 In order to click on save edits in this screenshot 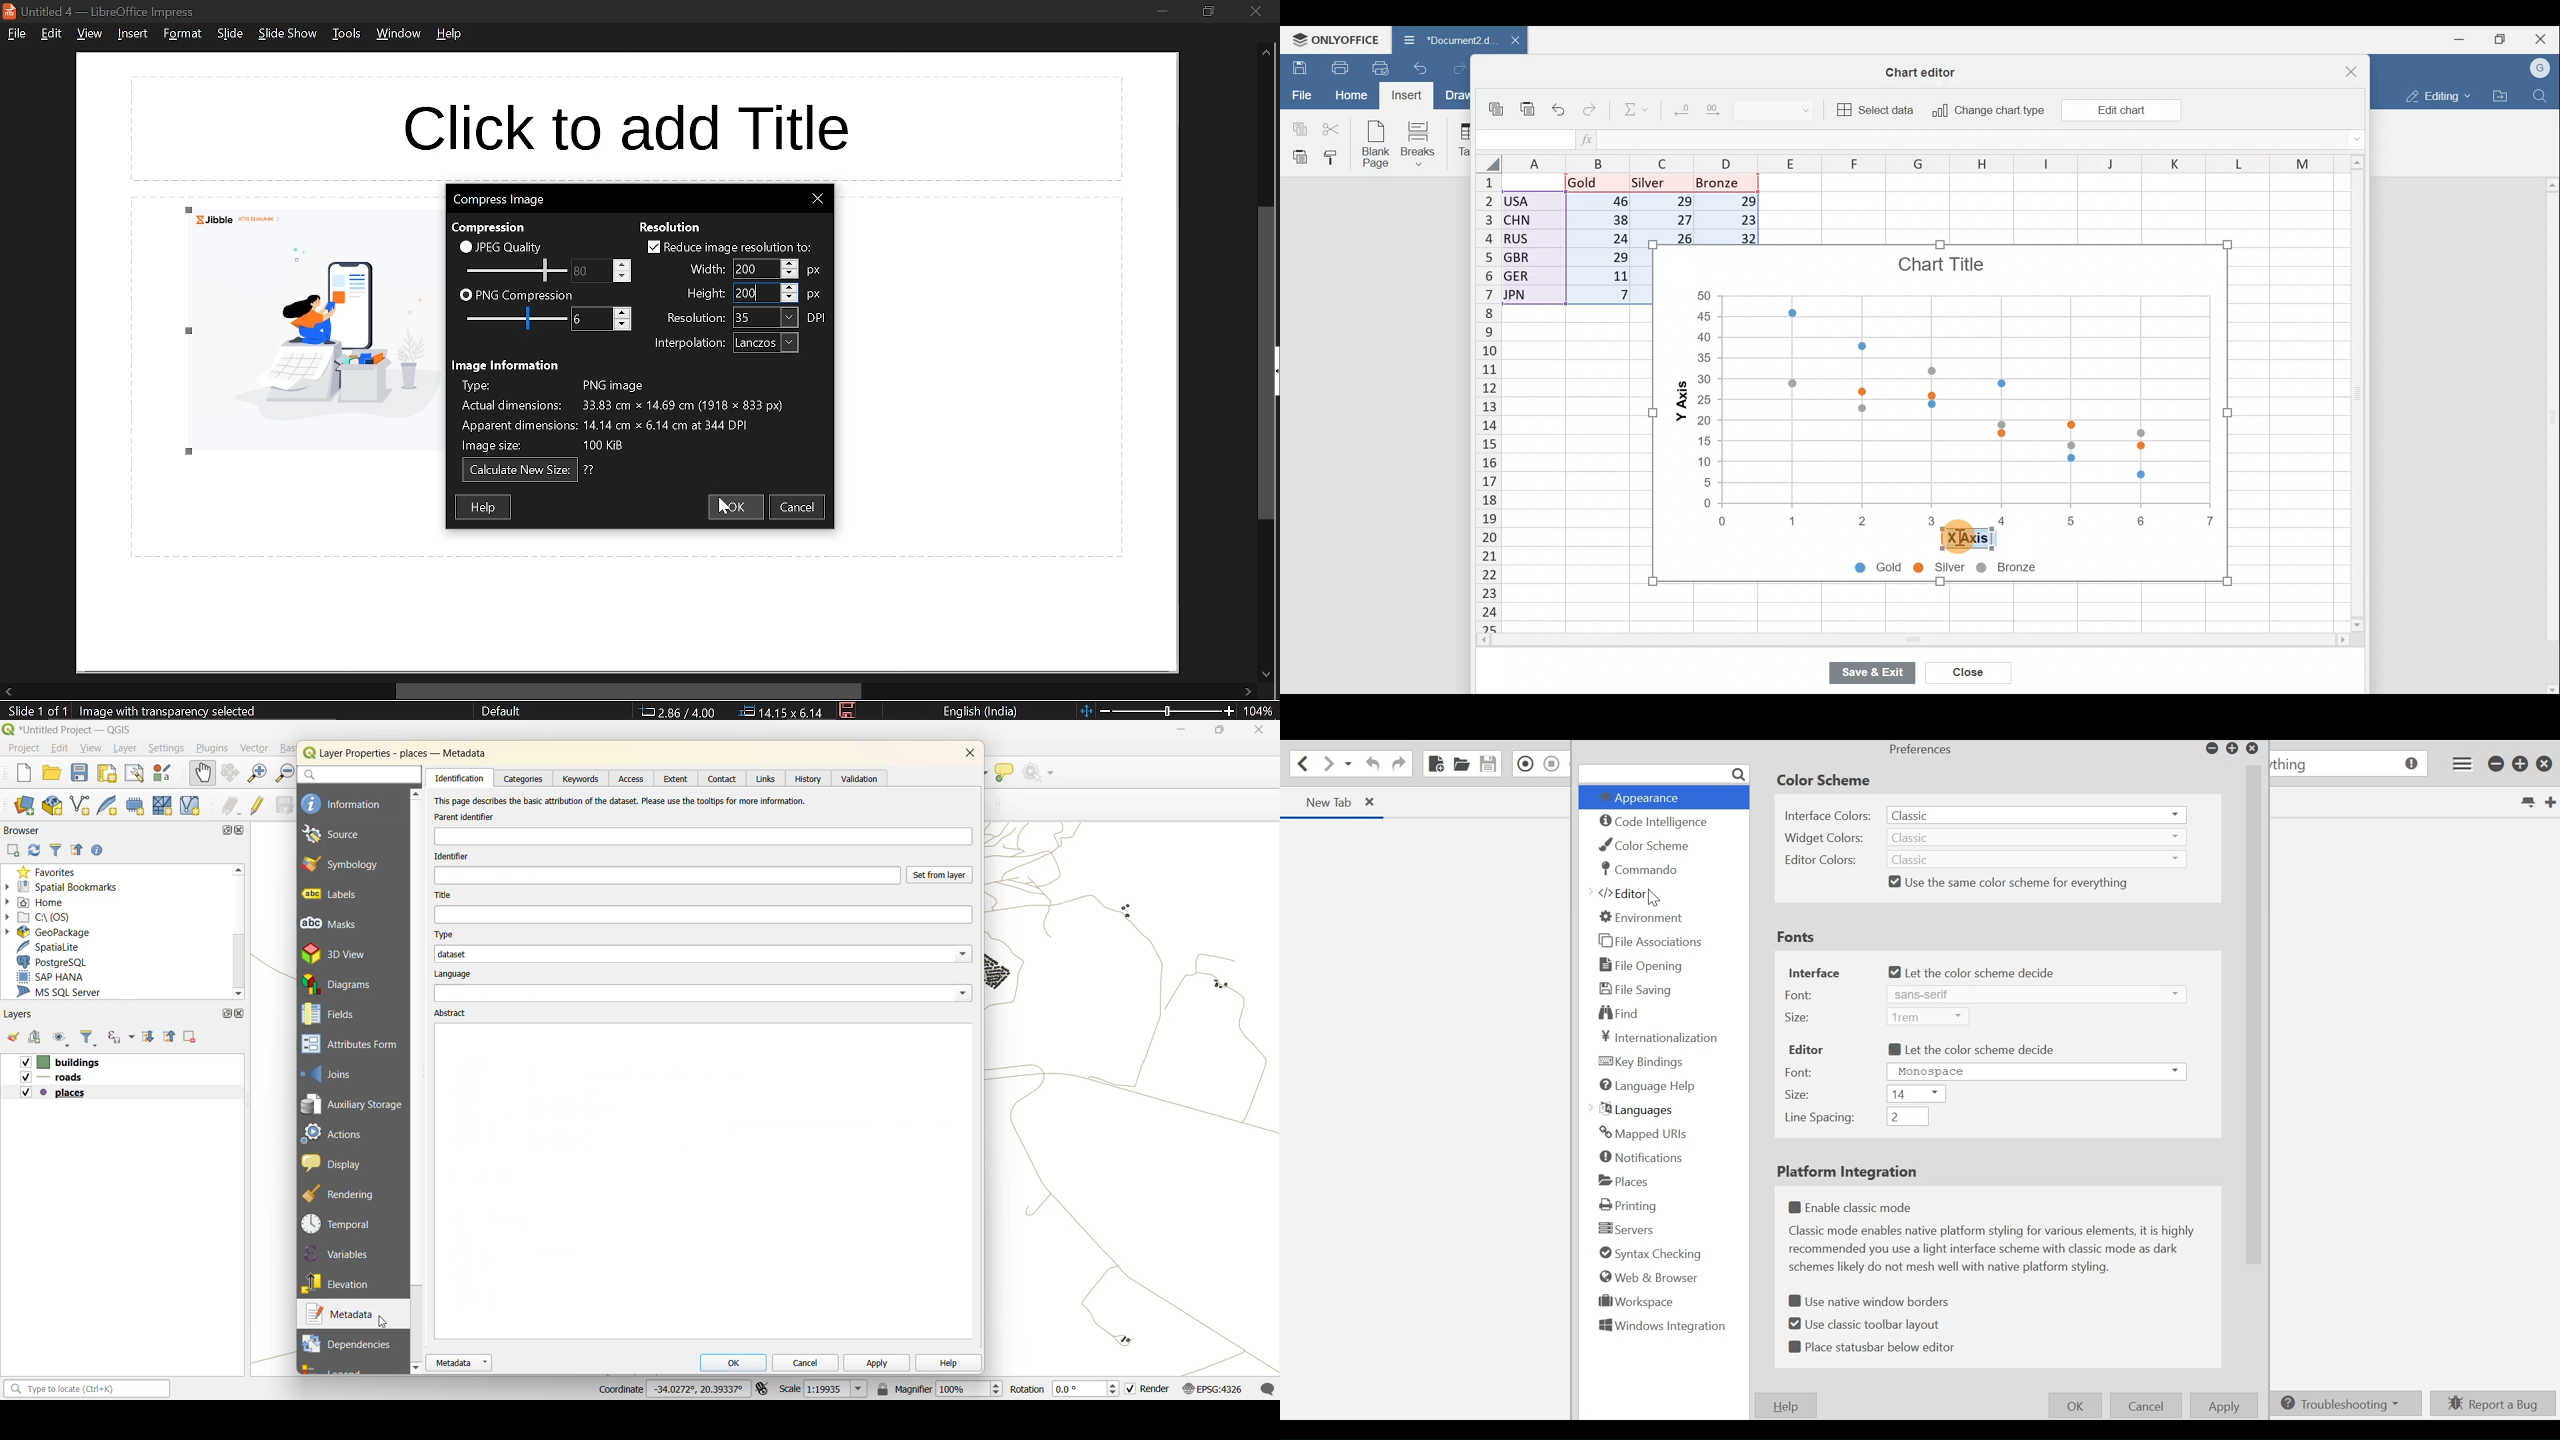, I will do `click(280, 805)`.